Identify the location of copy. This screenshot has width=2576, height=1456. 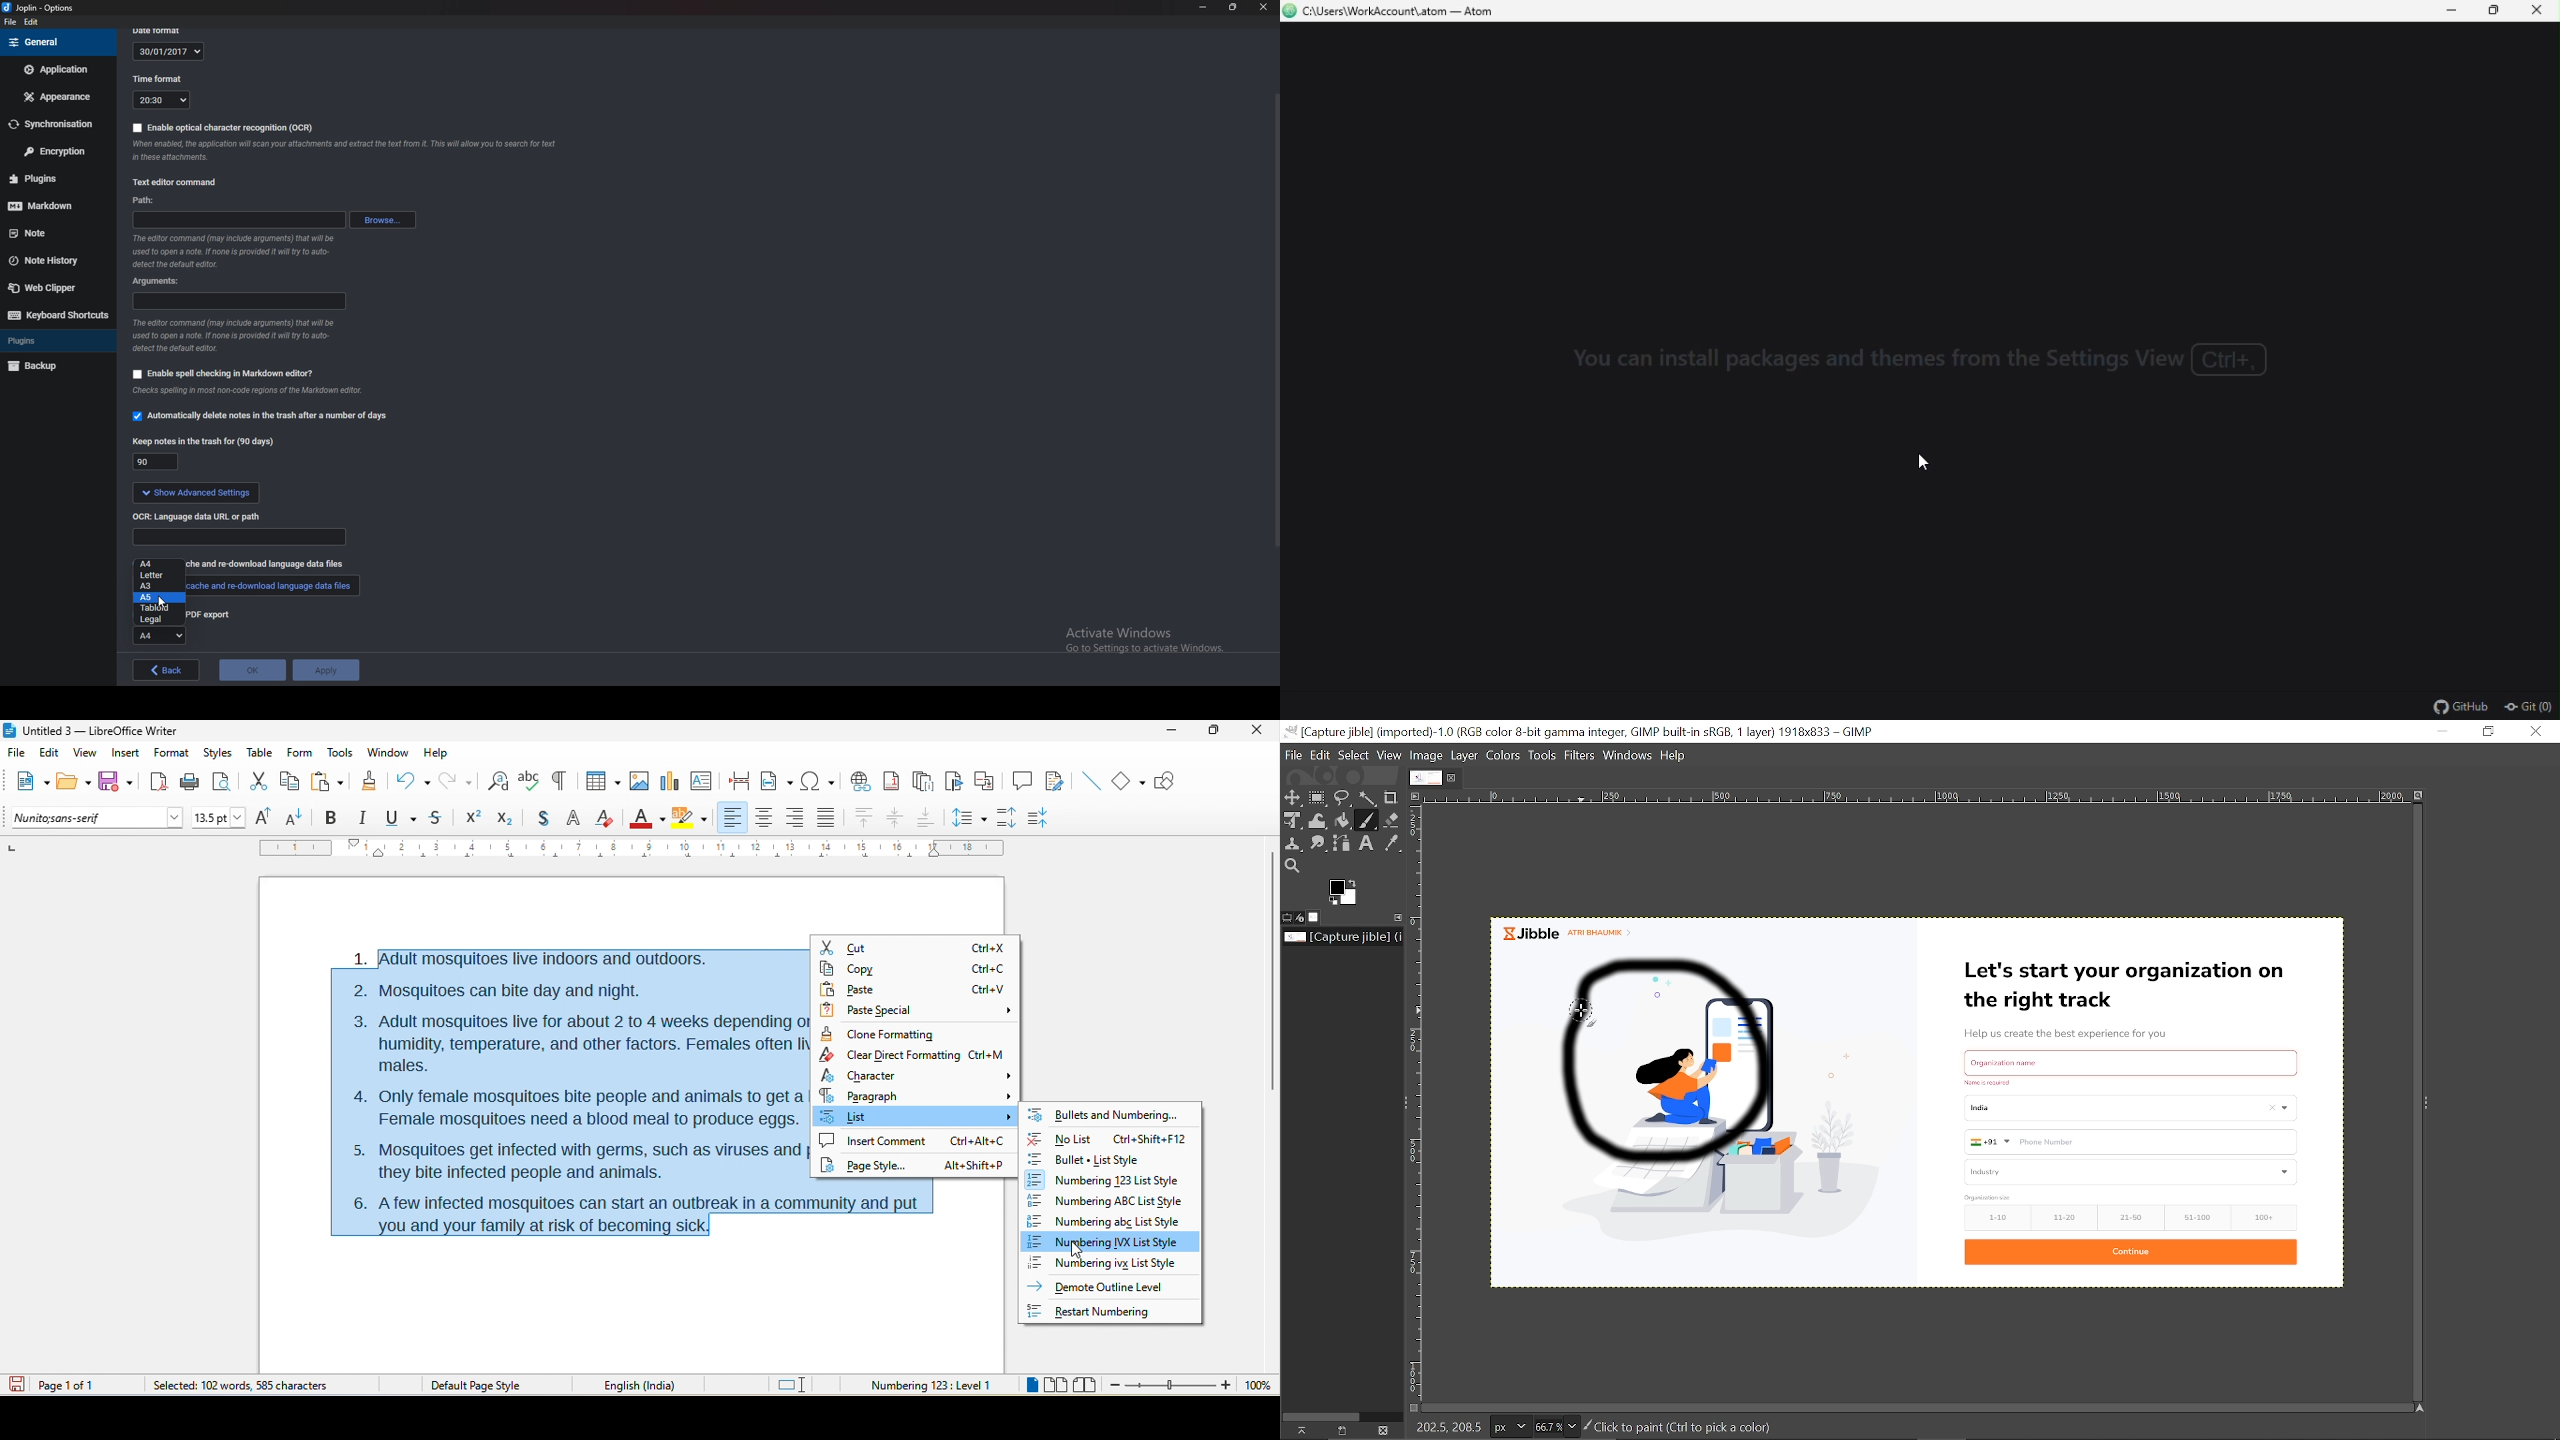
(915, 968).